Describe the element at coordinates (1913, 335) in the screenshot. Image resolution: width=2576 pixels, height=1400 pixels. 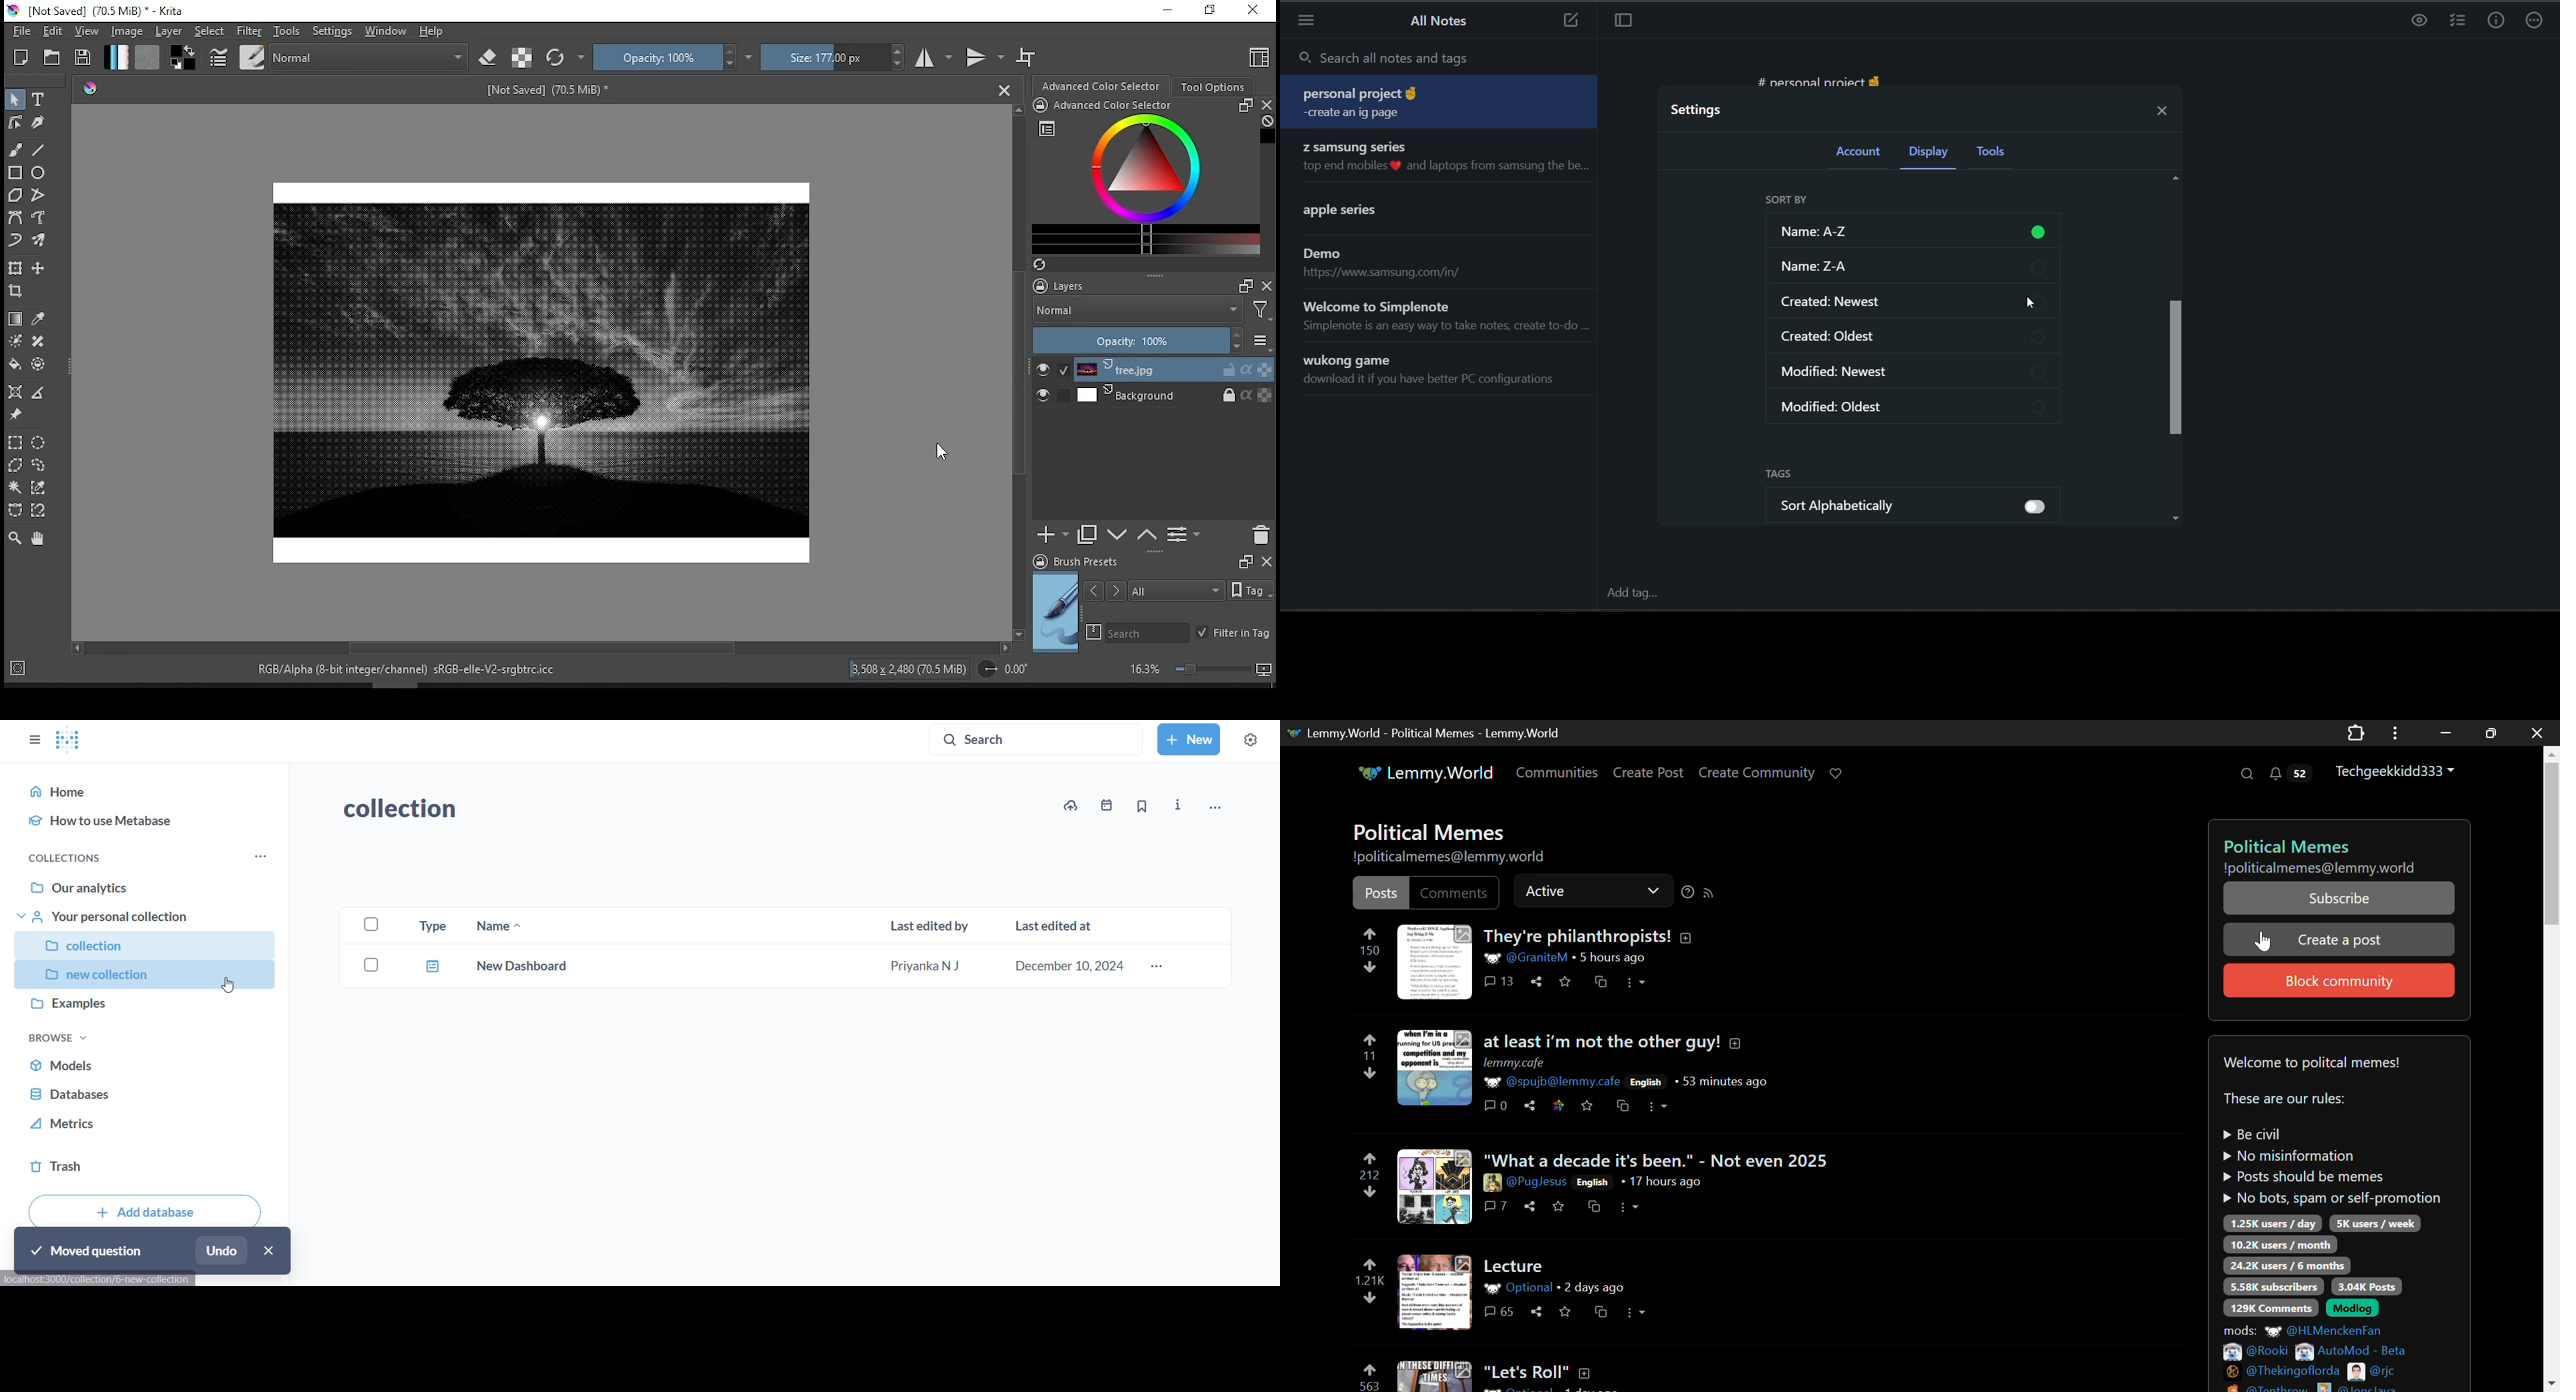
I see `created oldest` at that location.